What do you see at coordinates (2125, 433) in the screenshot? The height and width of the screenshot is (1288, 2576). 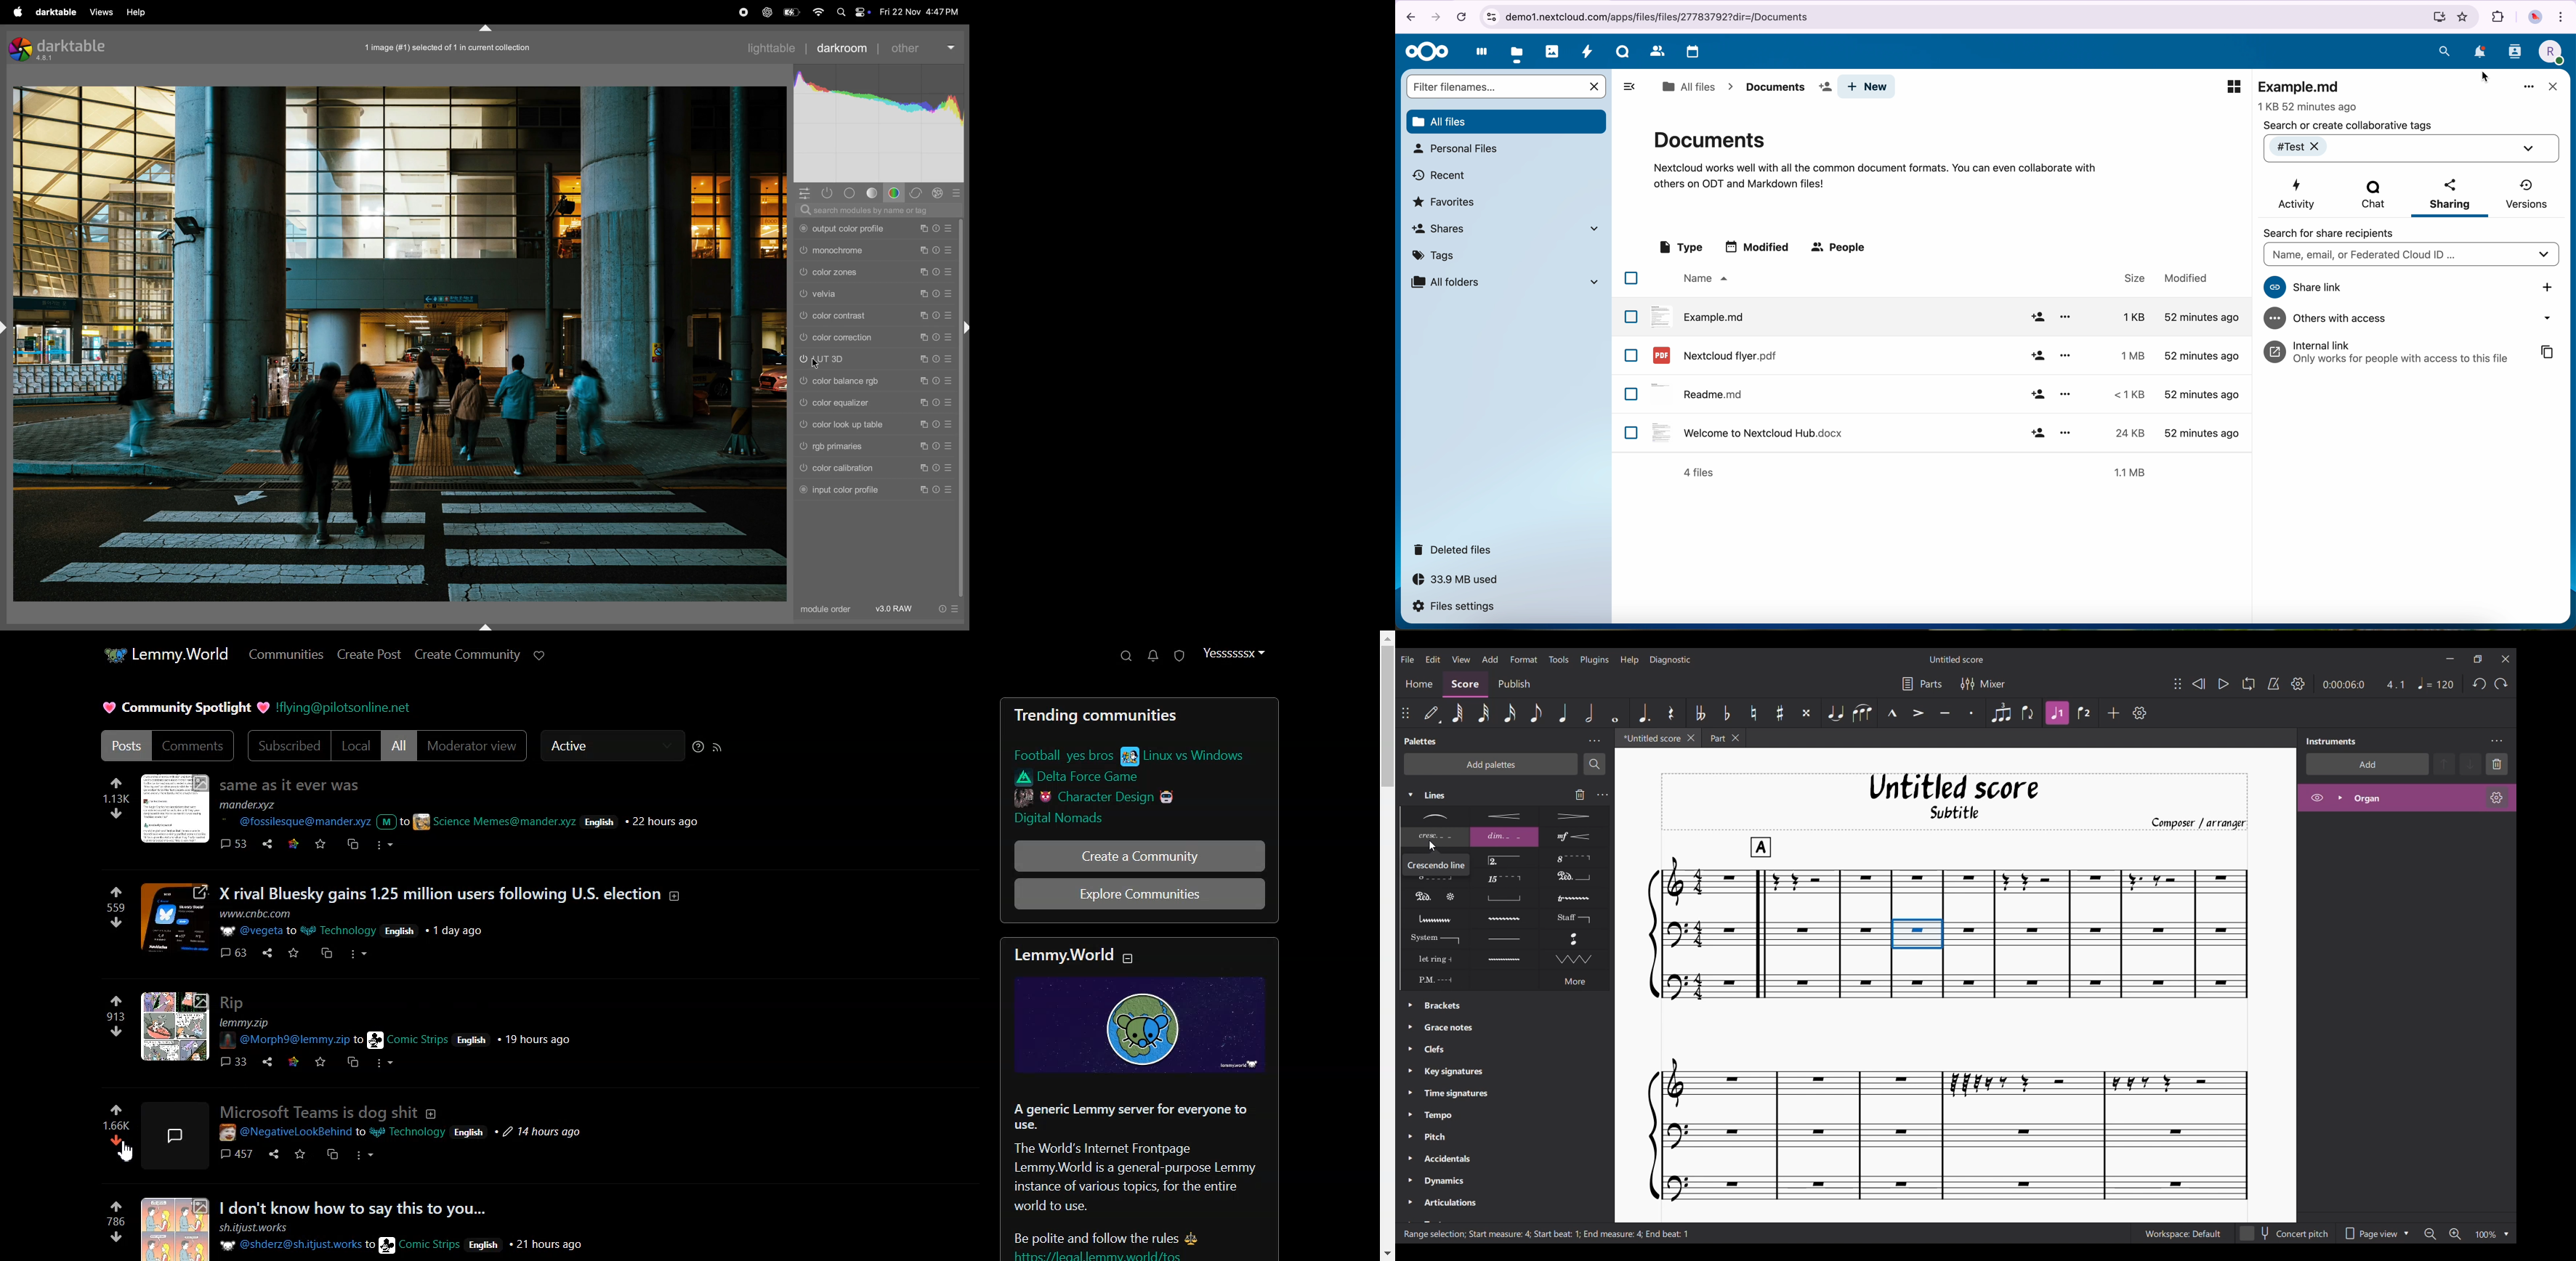 I see `size` at bounding box center [2125, 433].